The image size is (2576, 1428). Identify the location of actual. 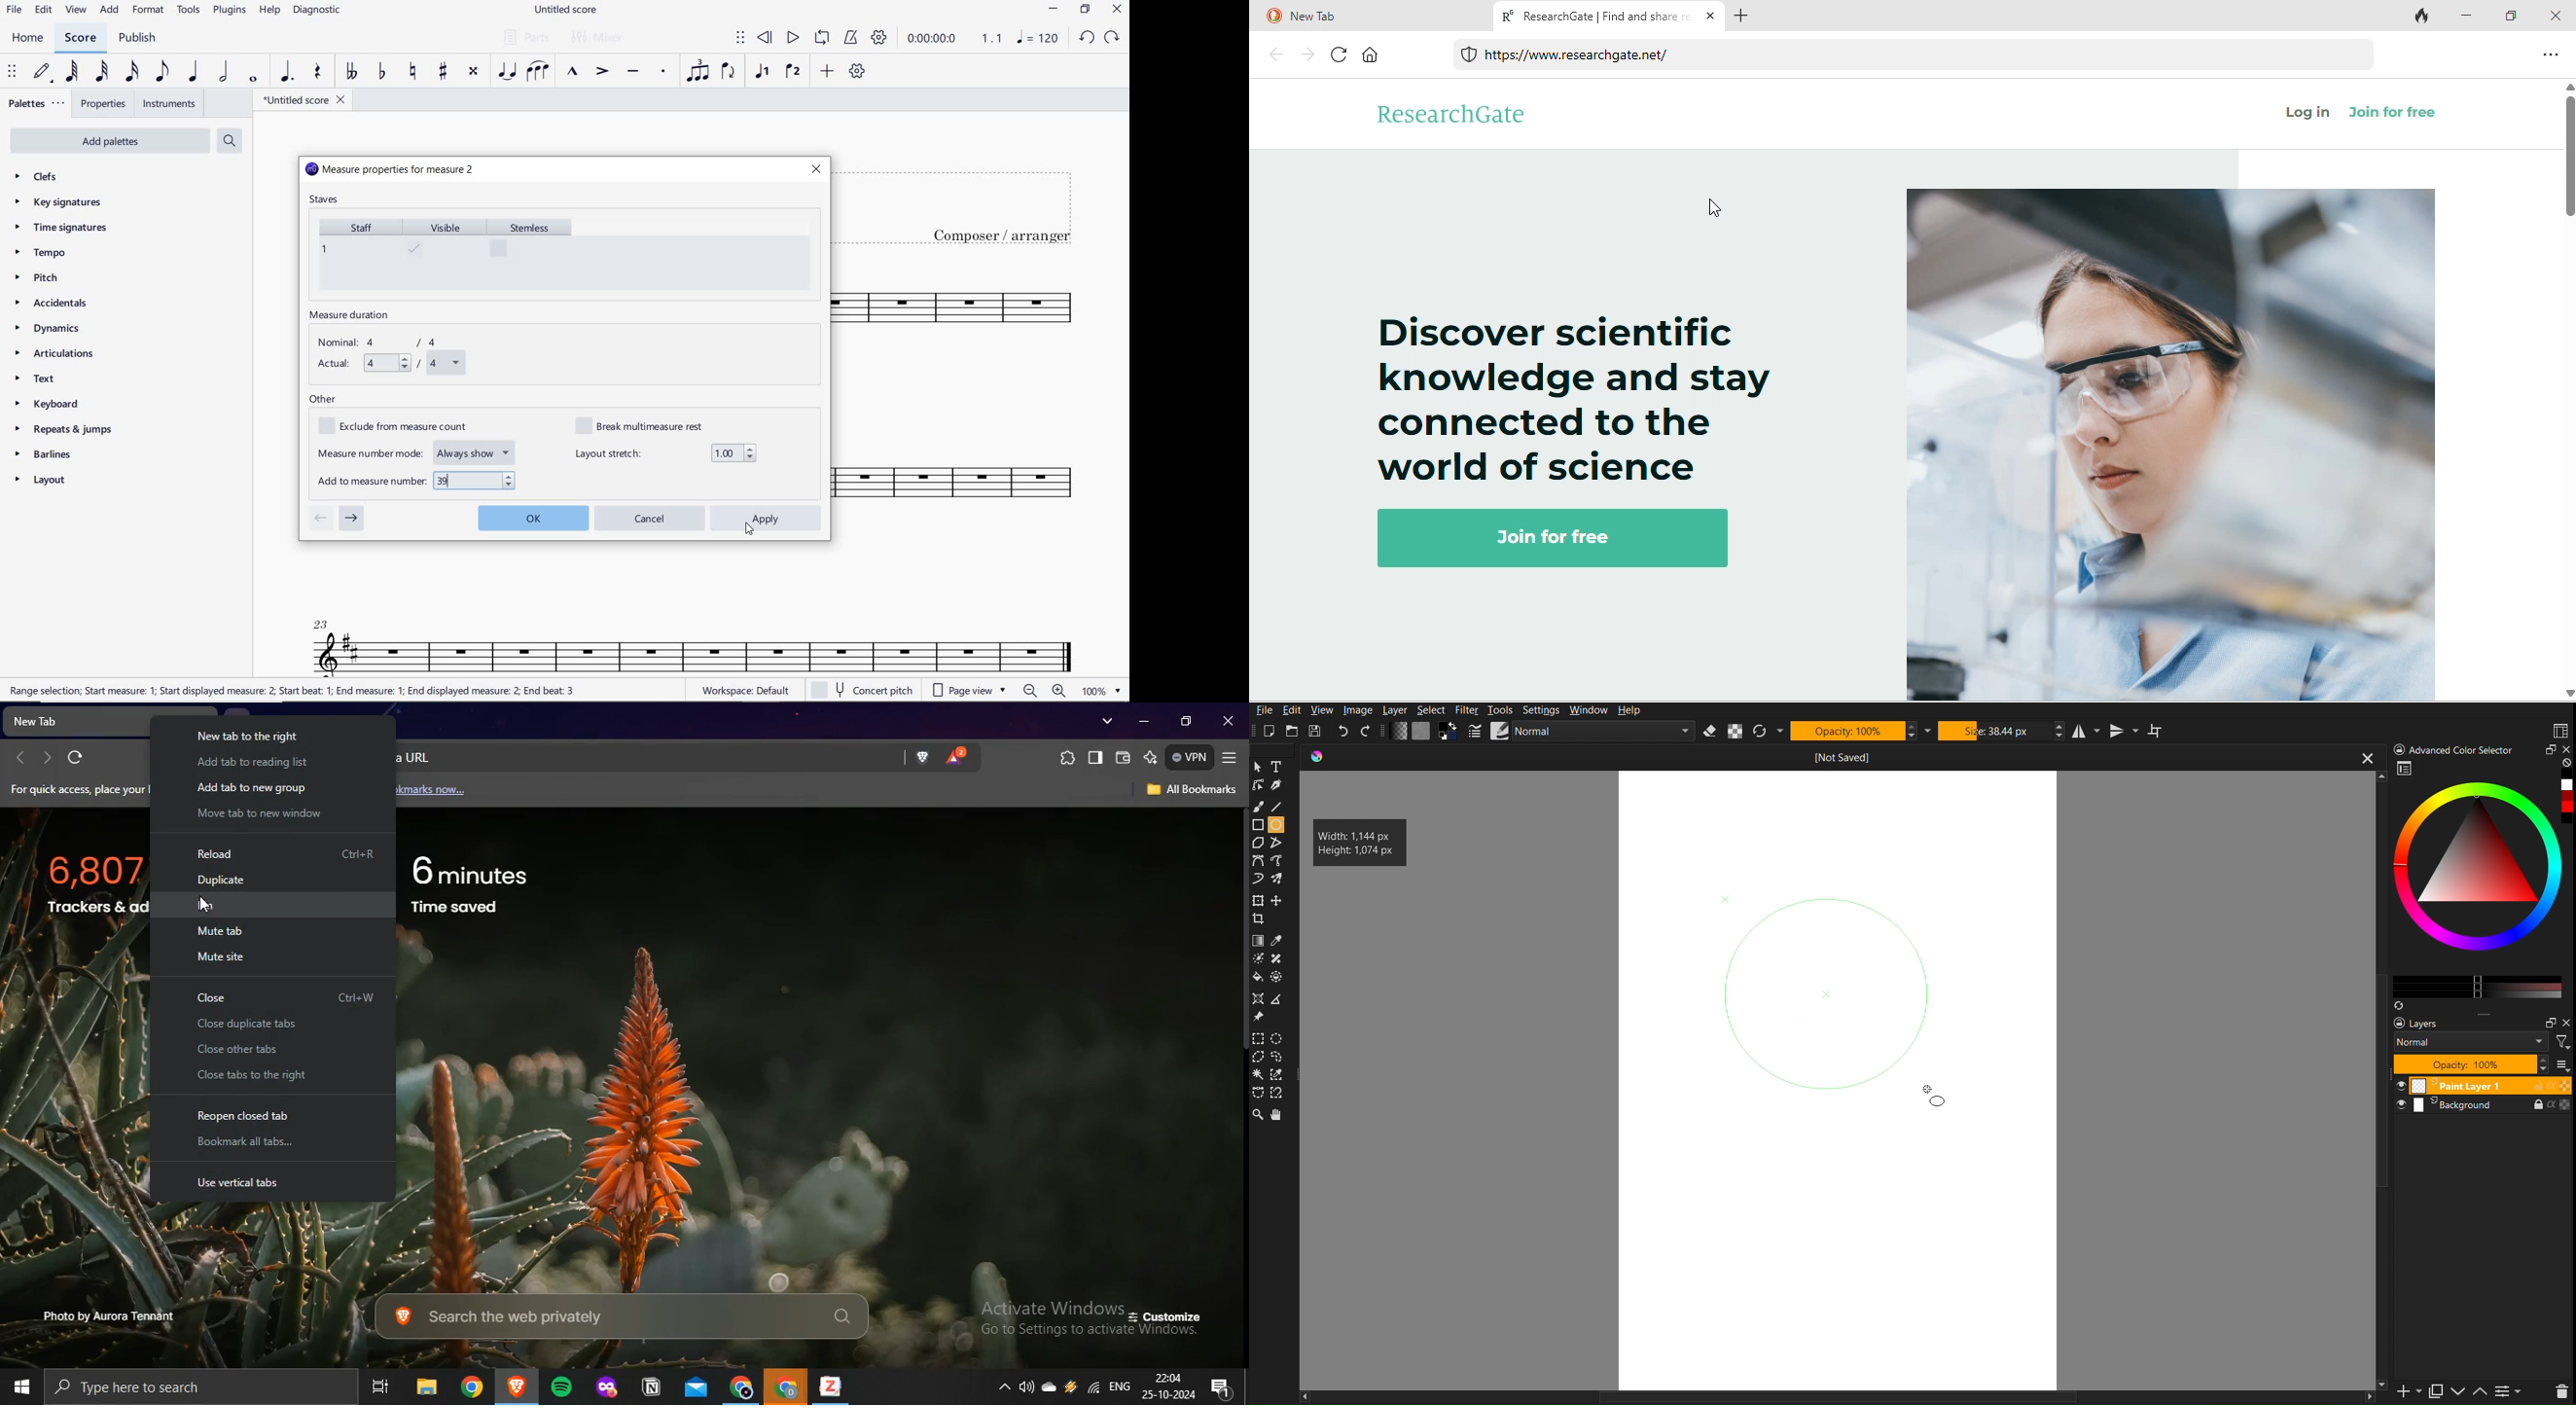
(390, 364).